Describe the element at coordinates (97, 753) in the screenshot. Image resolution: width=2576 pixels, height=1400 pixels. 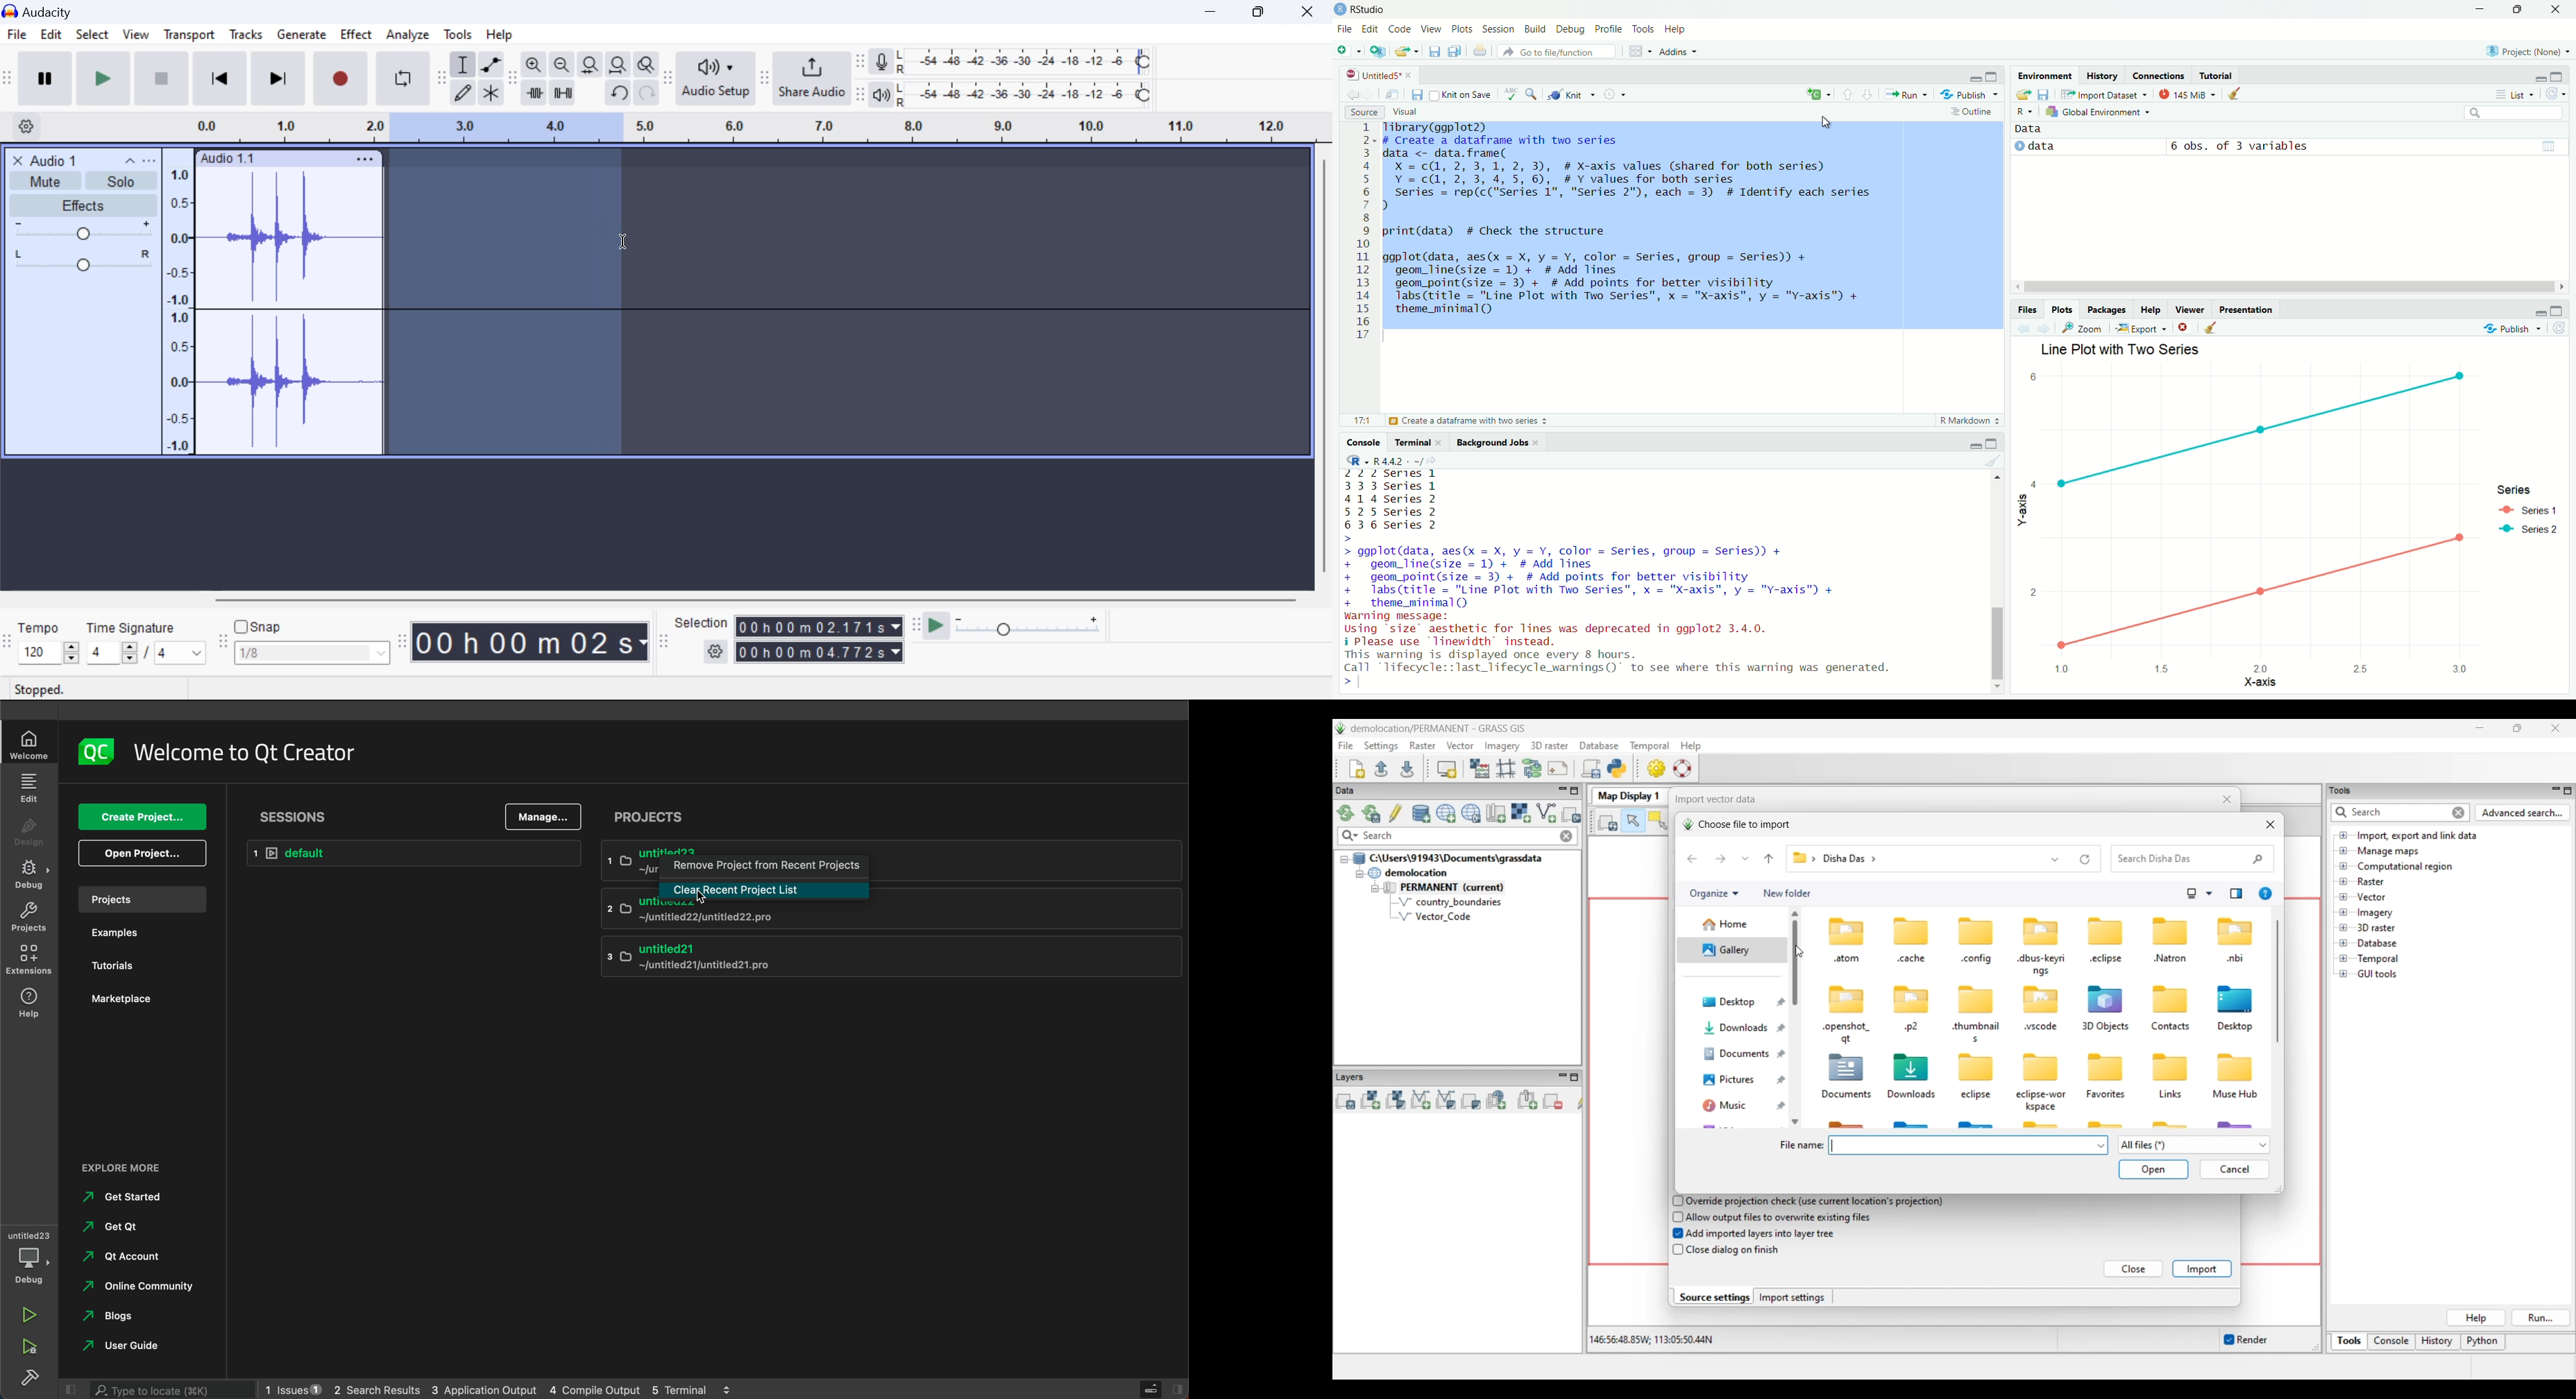
I see `logo` at that location.